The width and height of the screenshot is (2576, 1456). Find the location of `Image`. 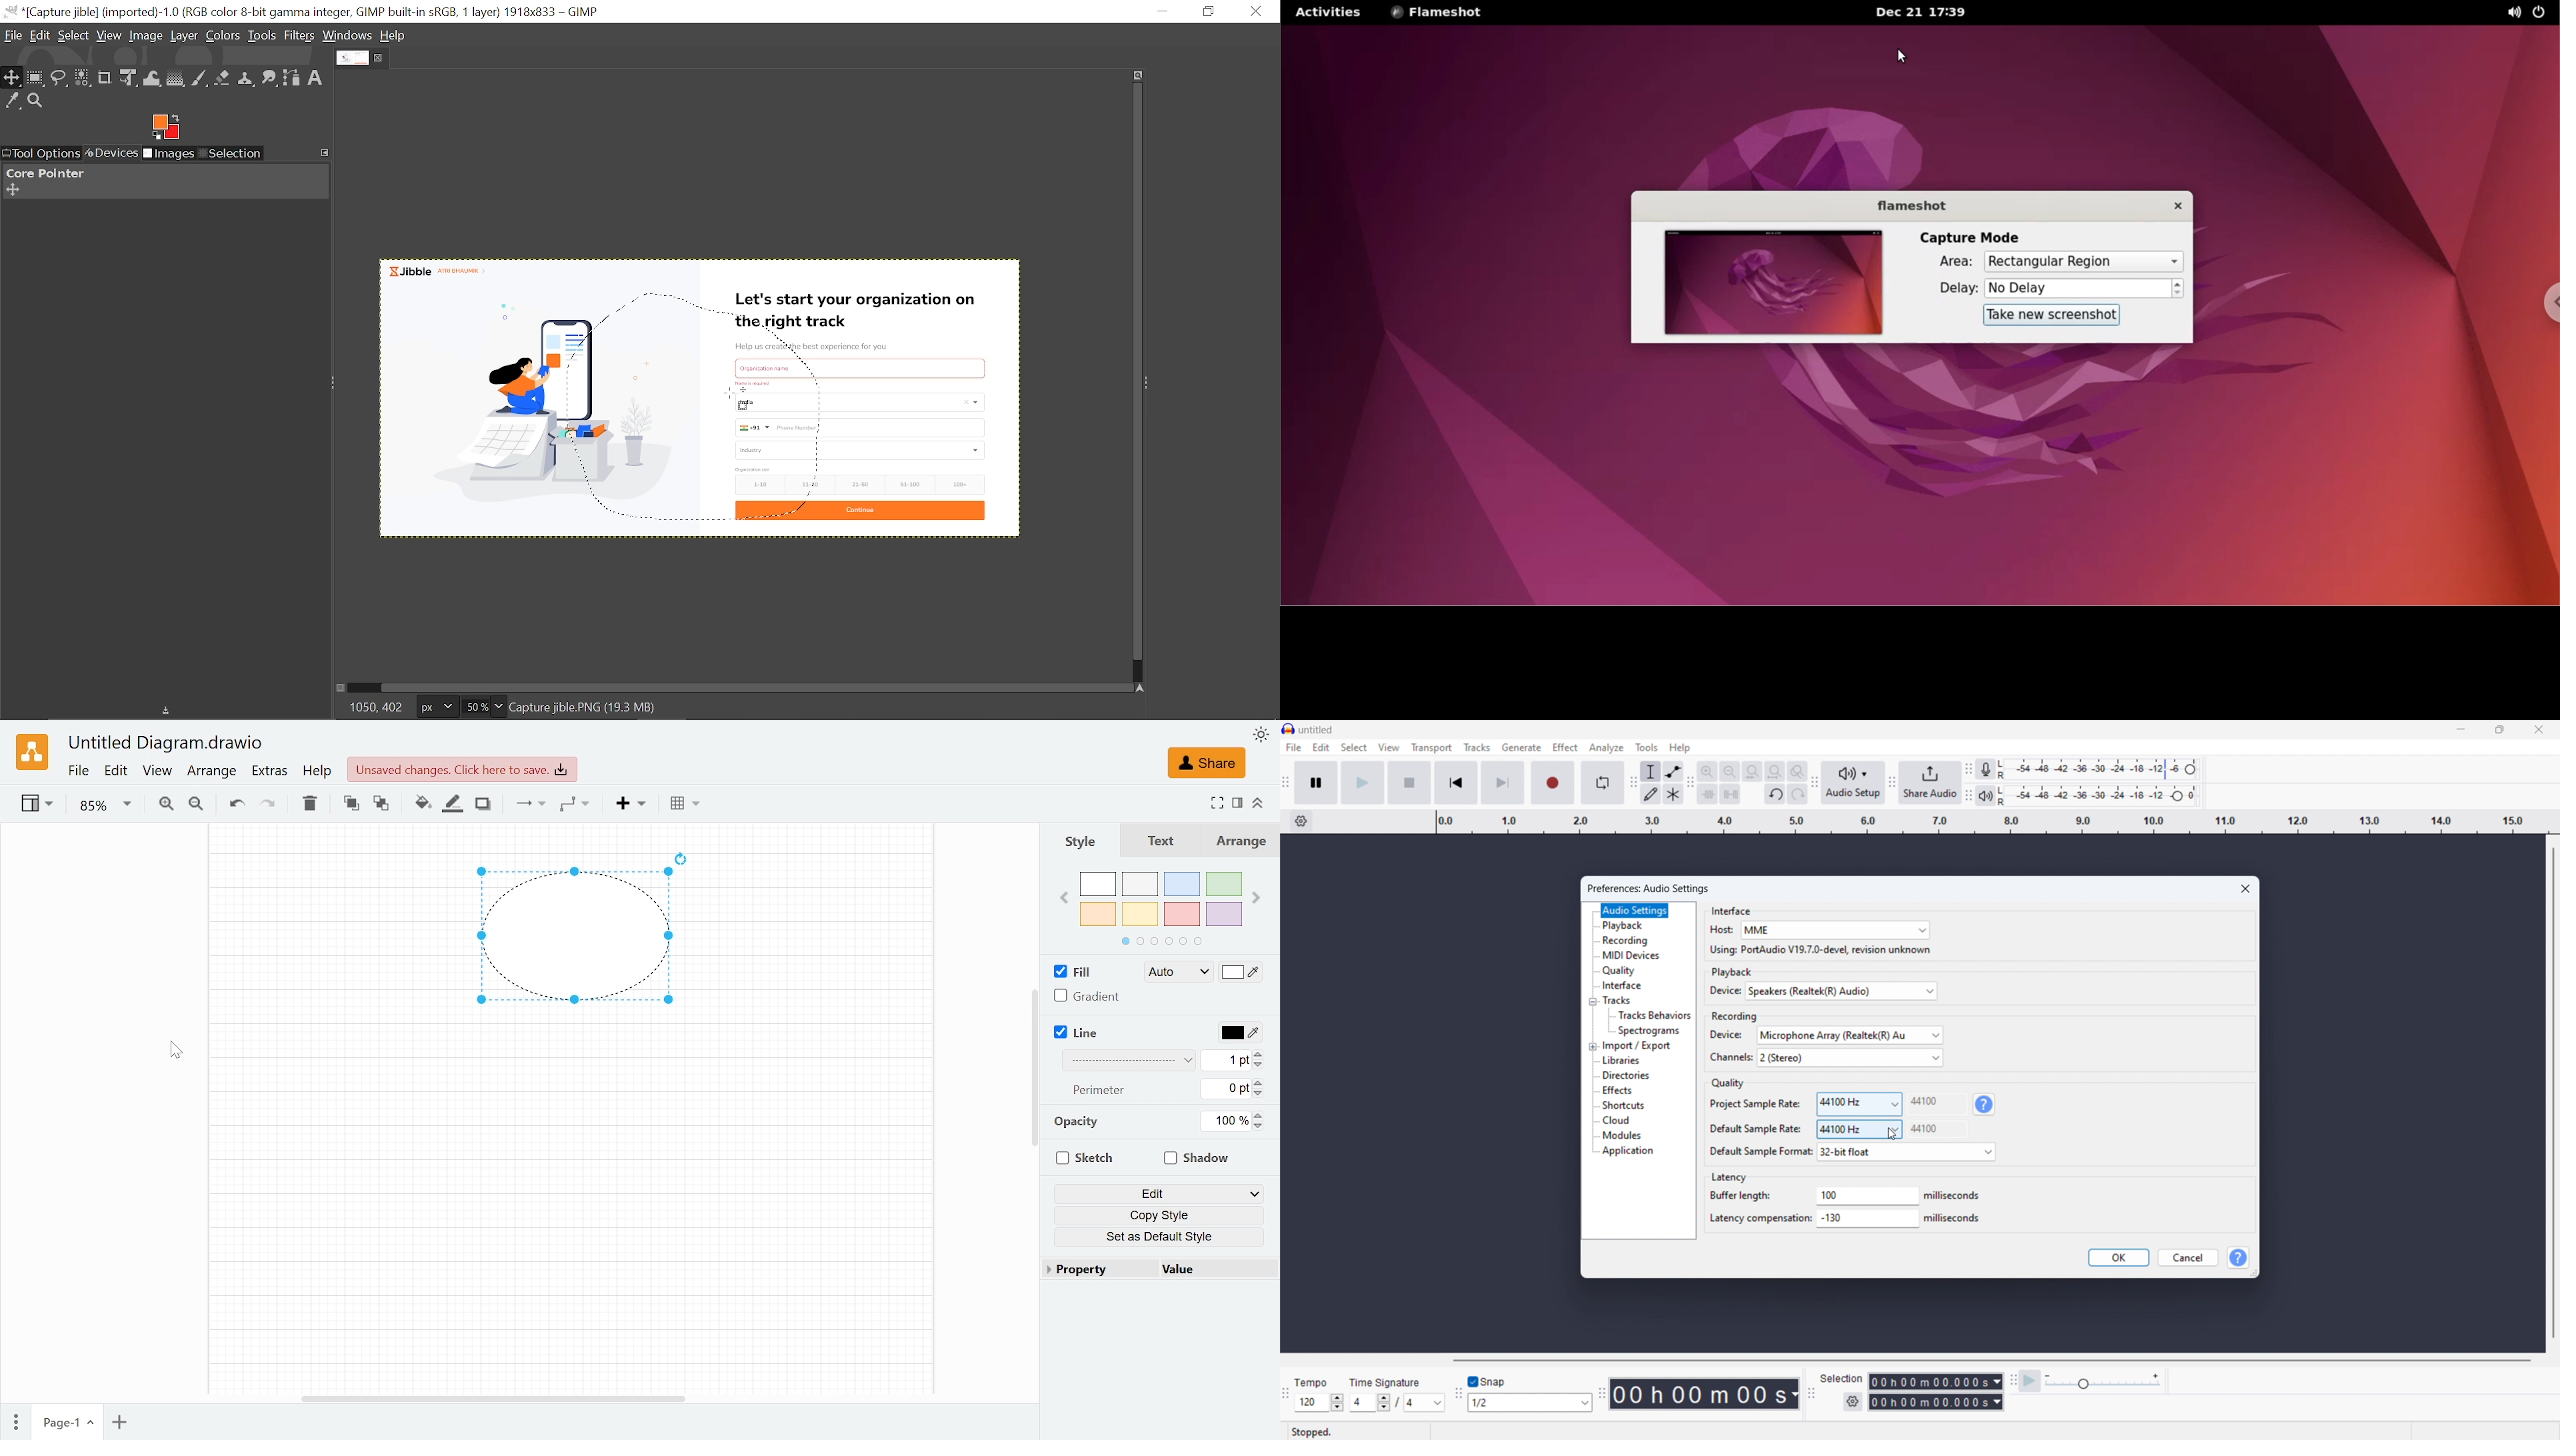

Image is located at coordinates (147, 36).